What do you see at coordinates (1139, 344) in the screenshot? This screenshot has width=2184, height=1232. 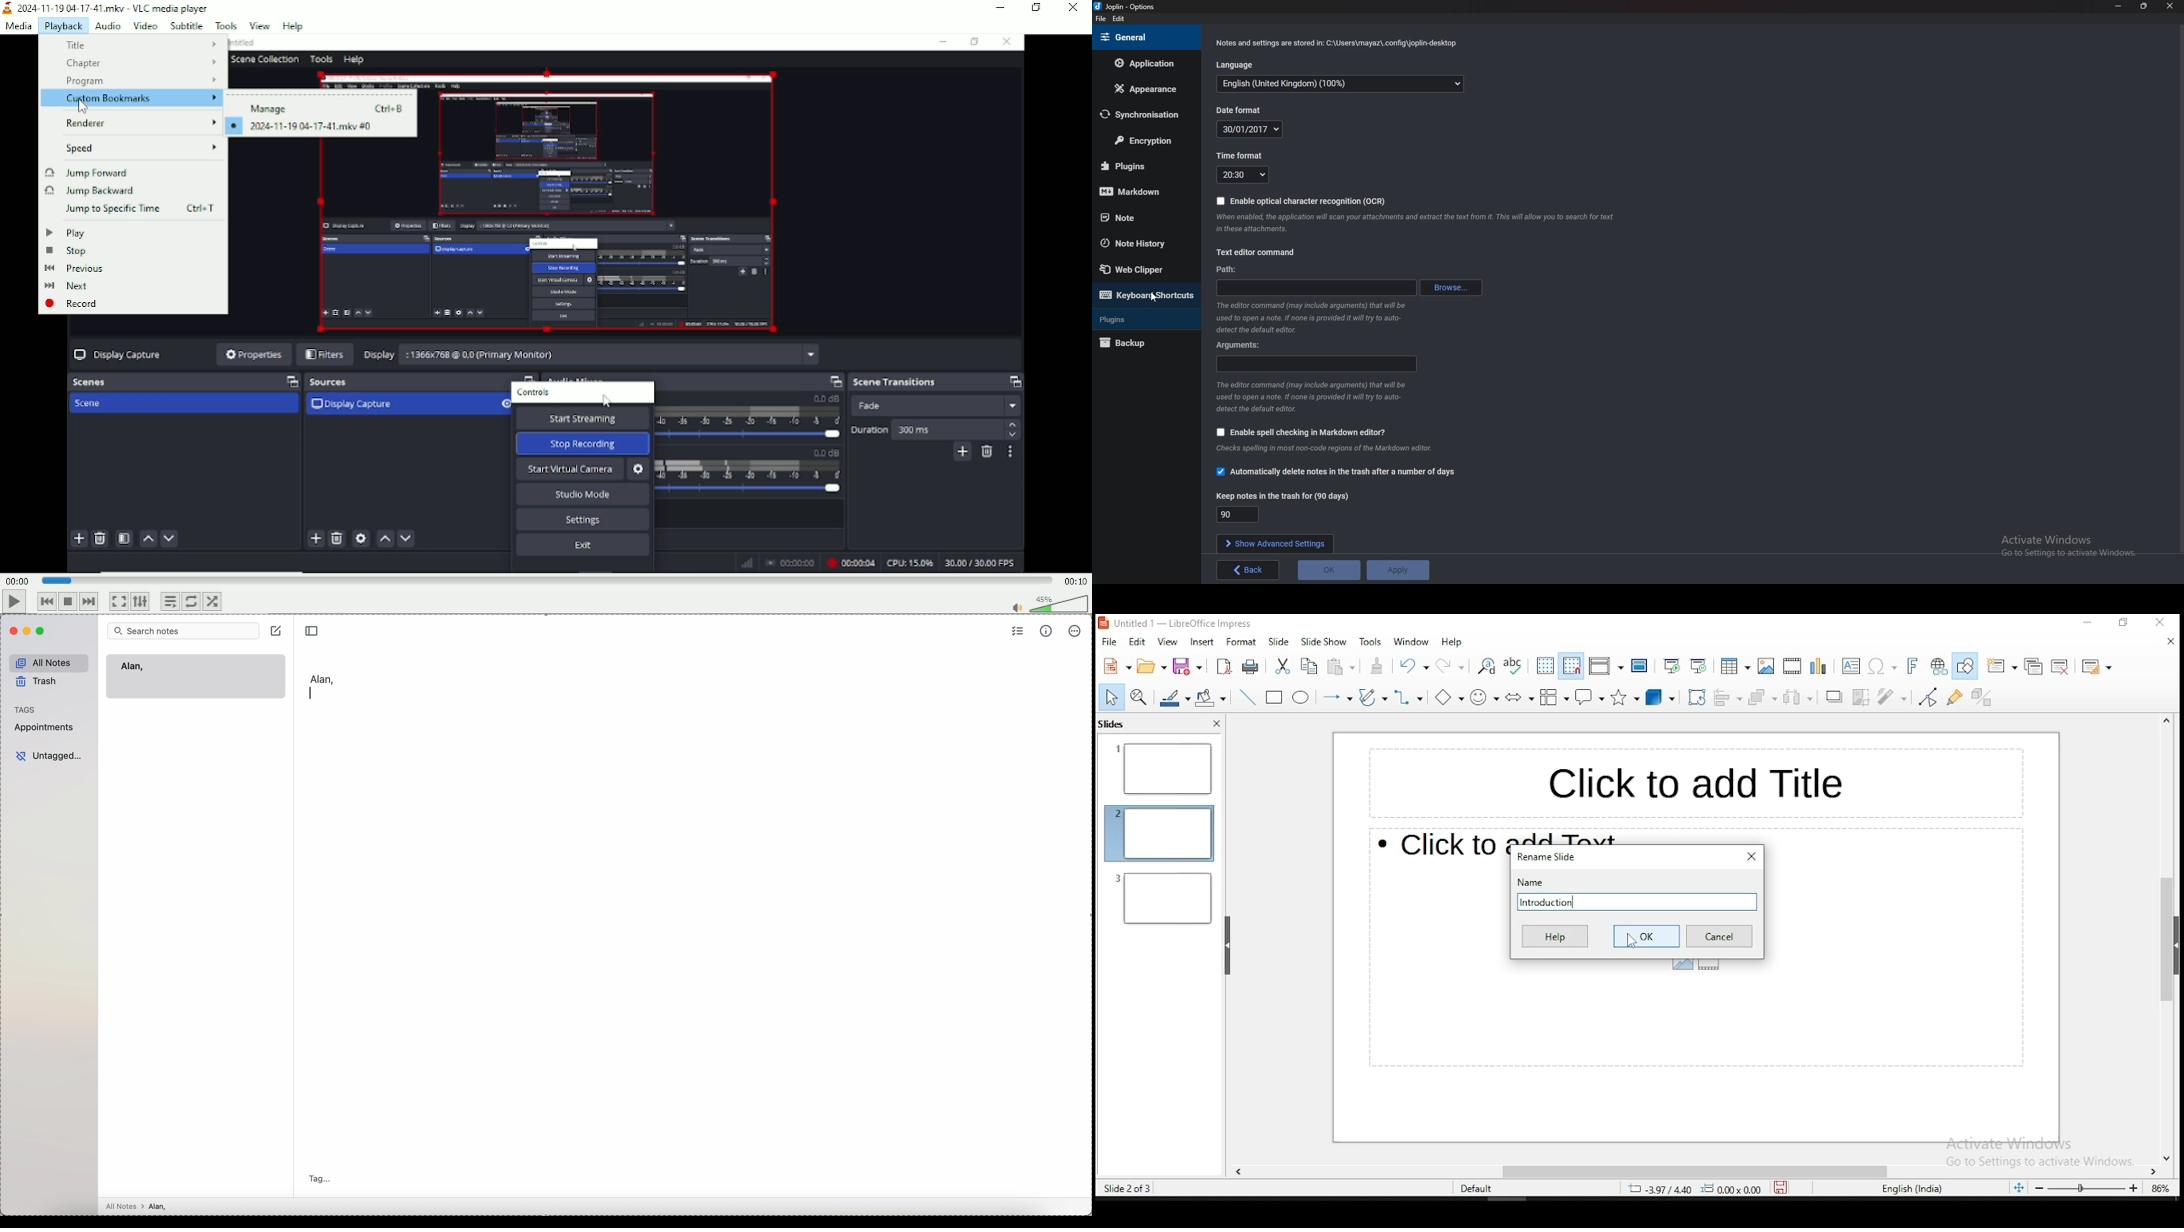 I see `Backup` at bounding box center [1139, 344].